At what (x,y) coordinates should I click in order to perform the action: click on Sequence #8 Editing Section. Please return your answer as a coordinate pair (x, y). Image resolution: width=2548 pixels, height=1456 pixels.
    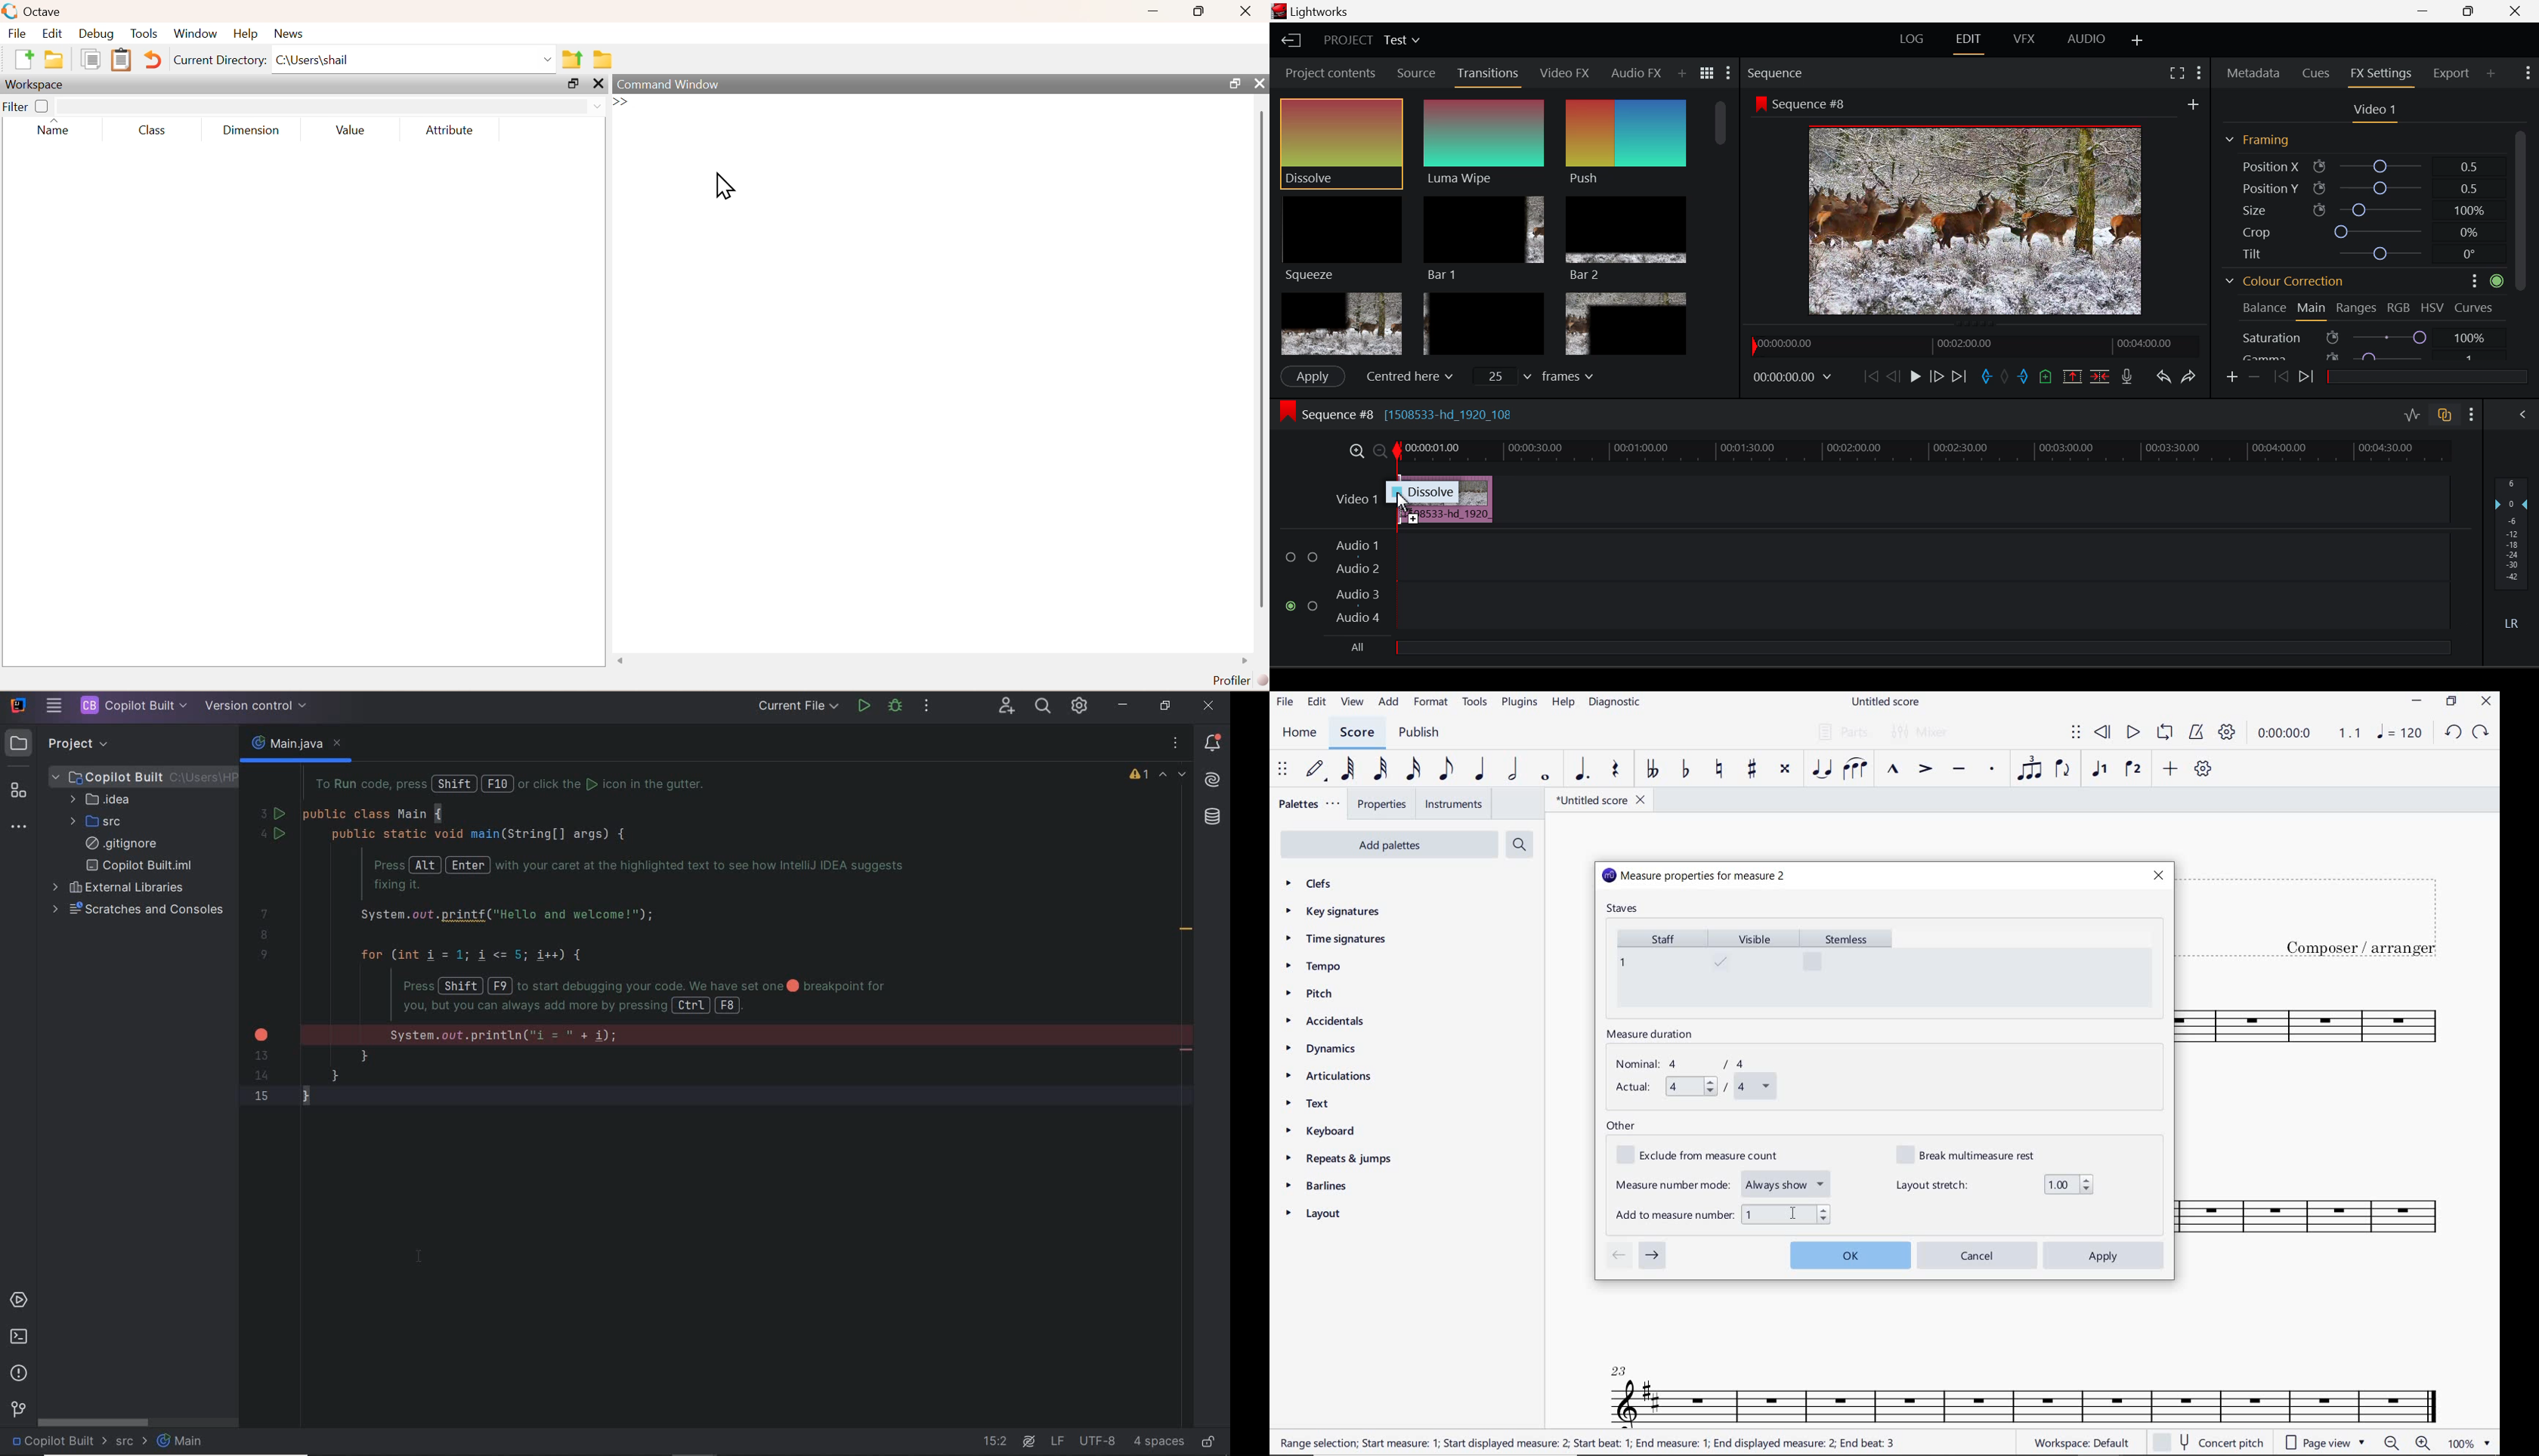
    Looking at the image, I should click on (1394, 414).